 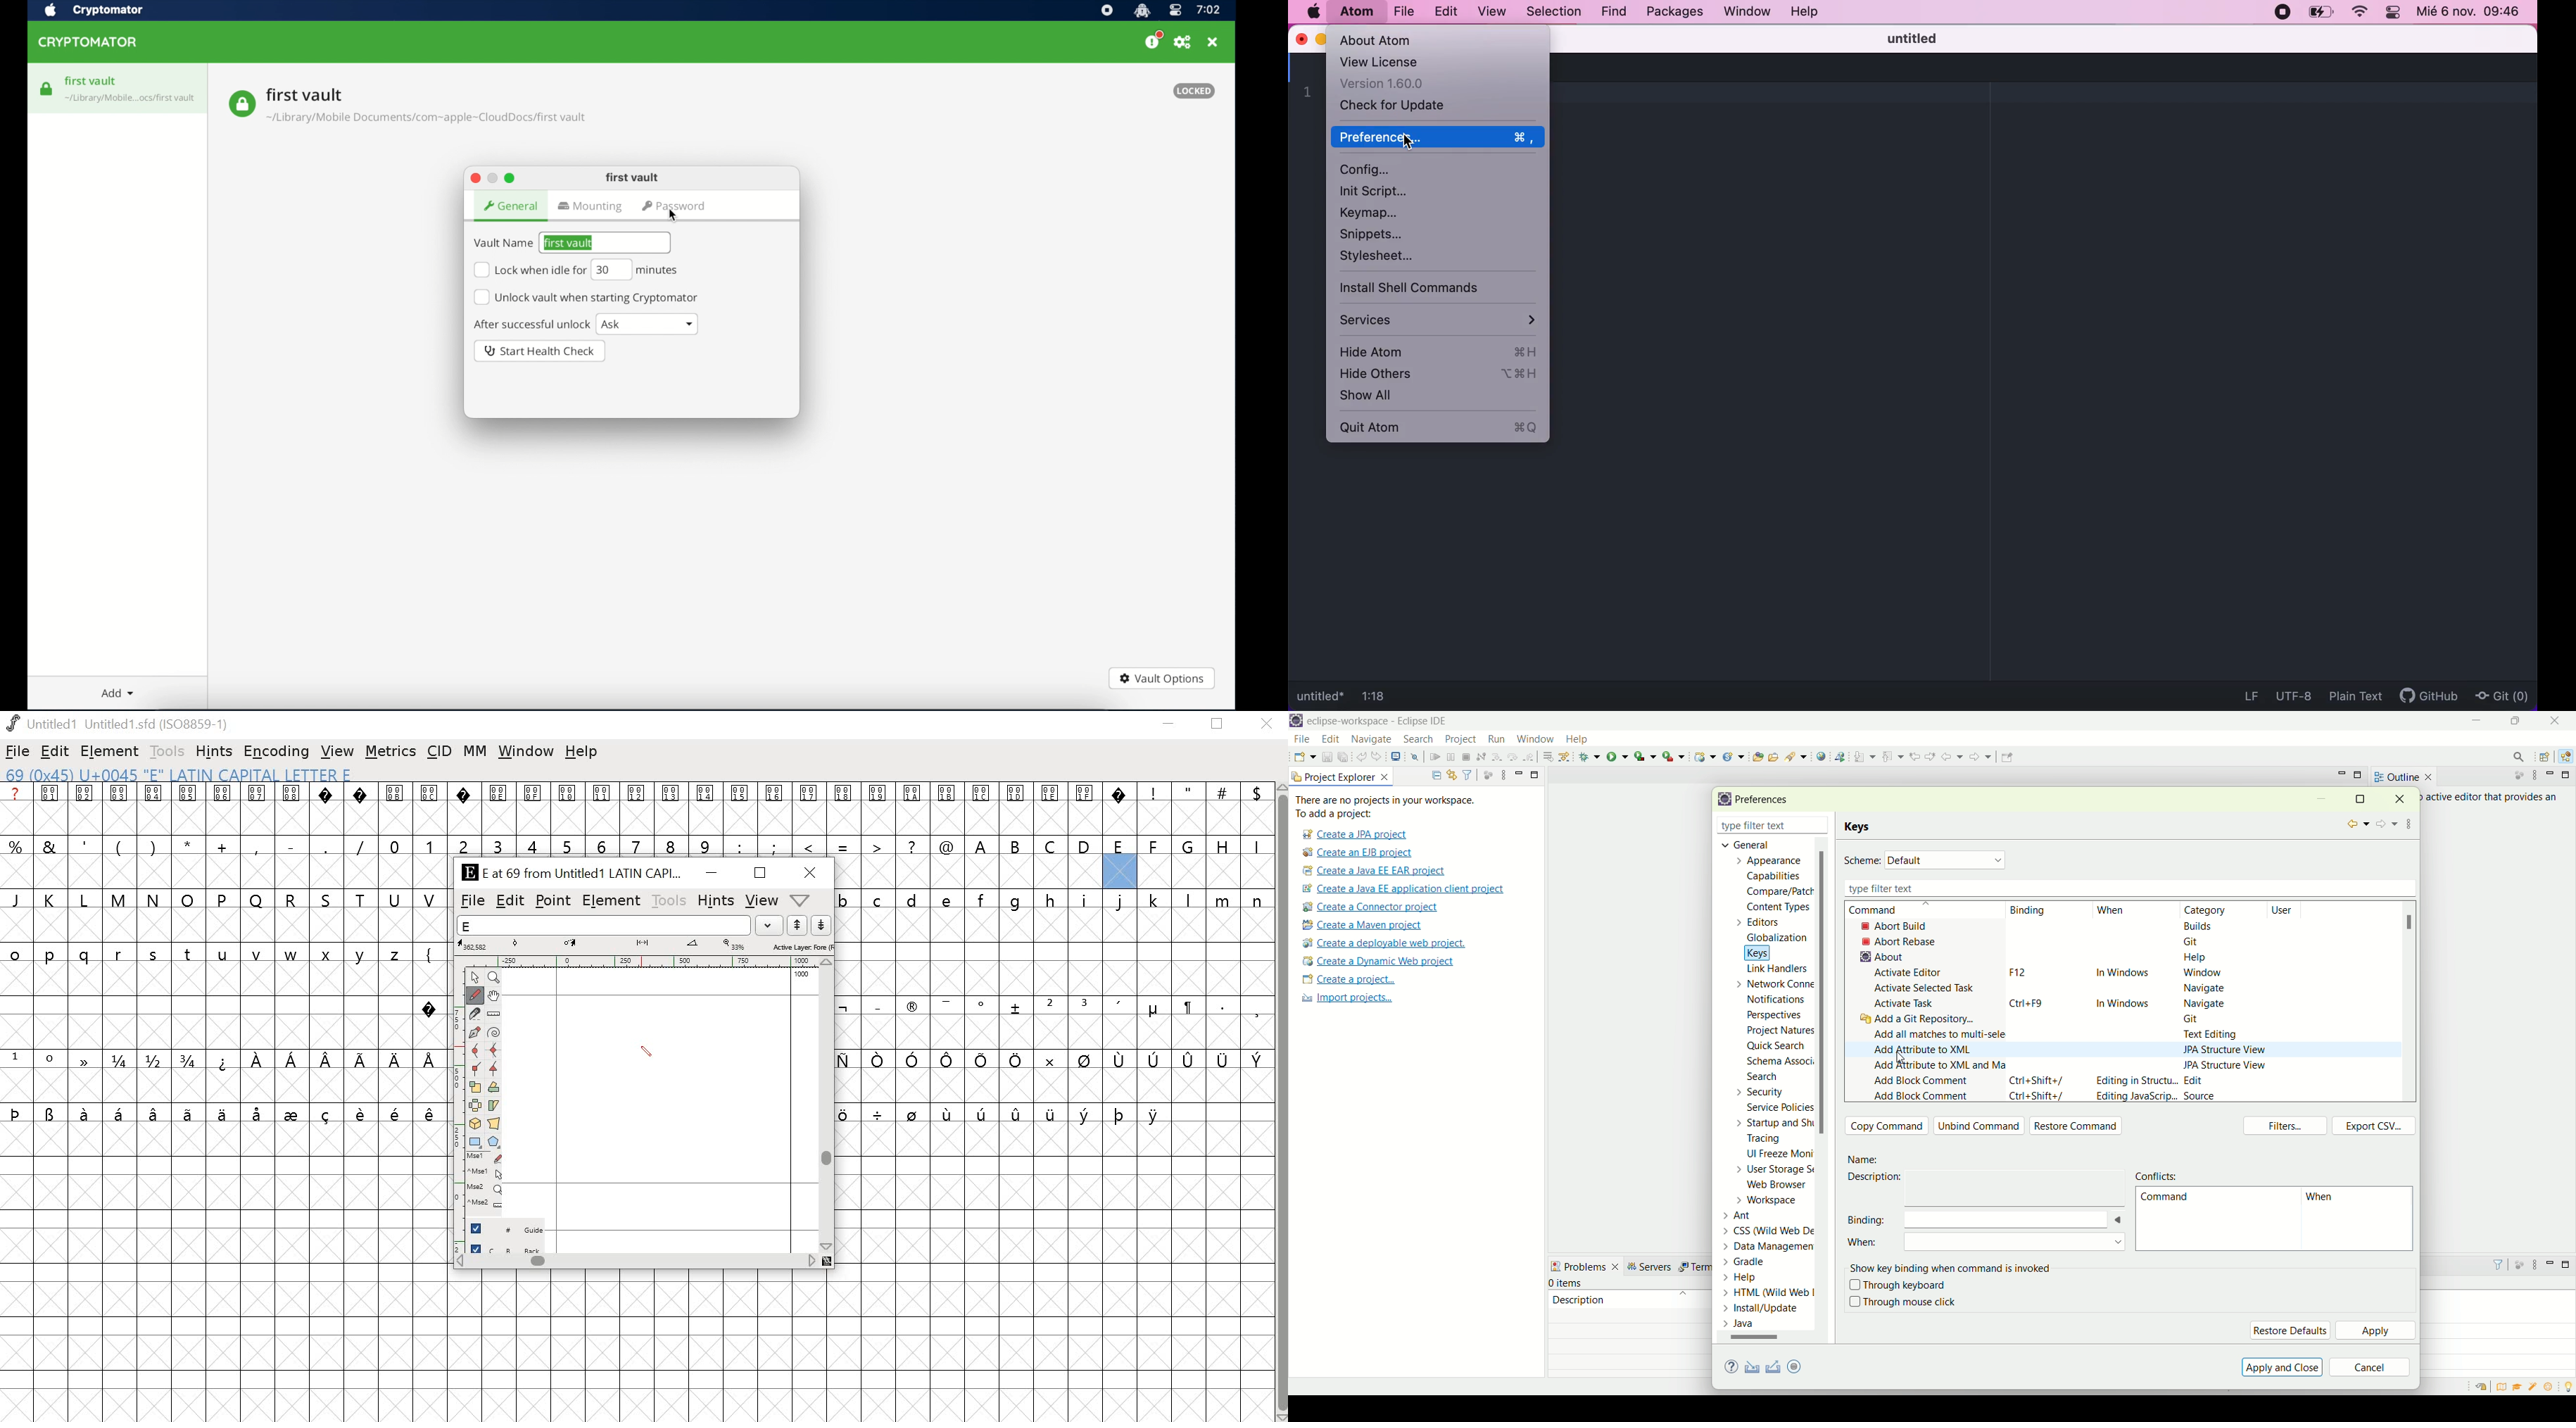 I want to click on Default, so click(x=1947, y=859).